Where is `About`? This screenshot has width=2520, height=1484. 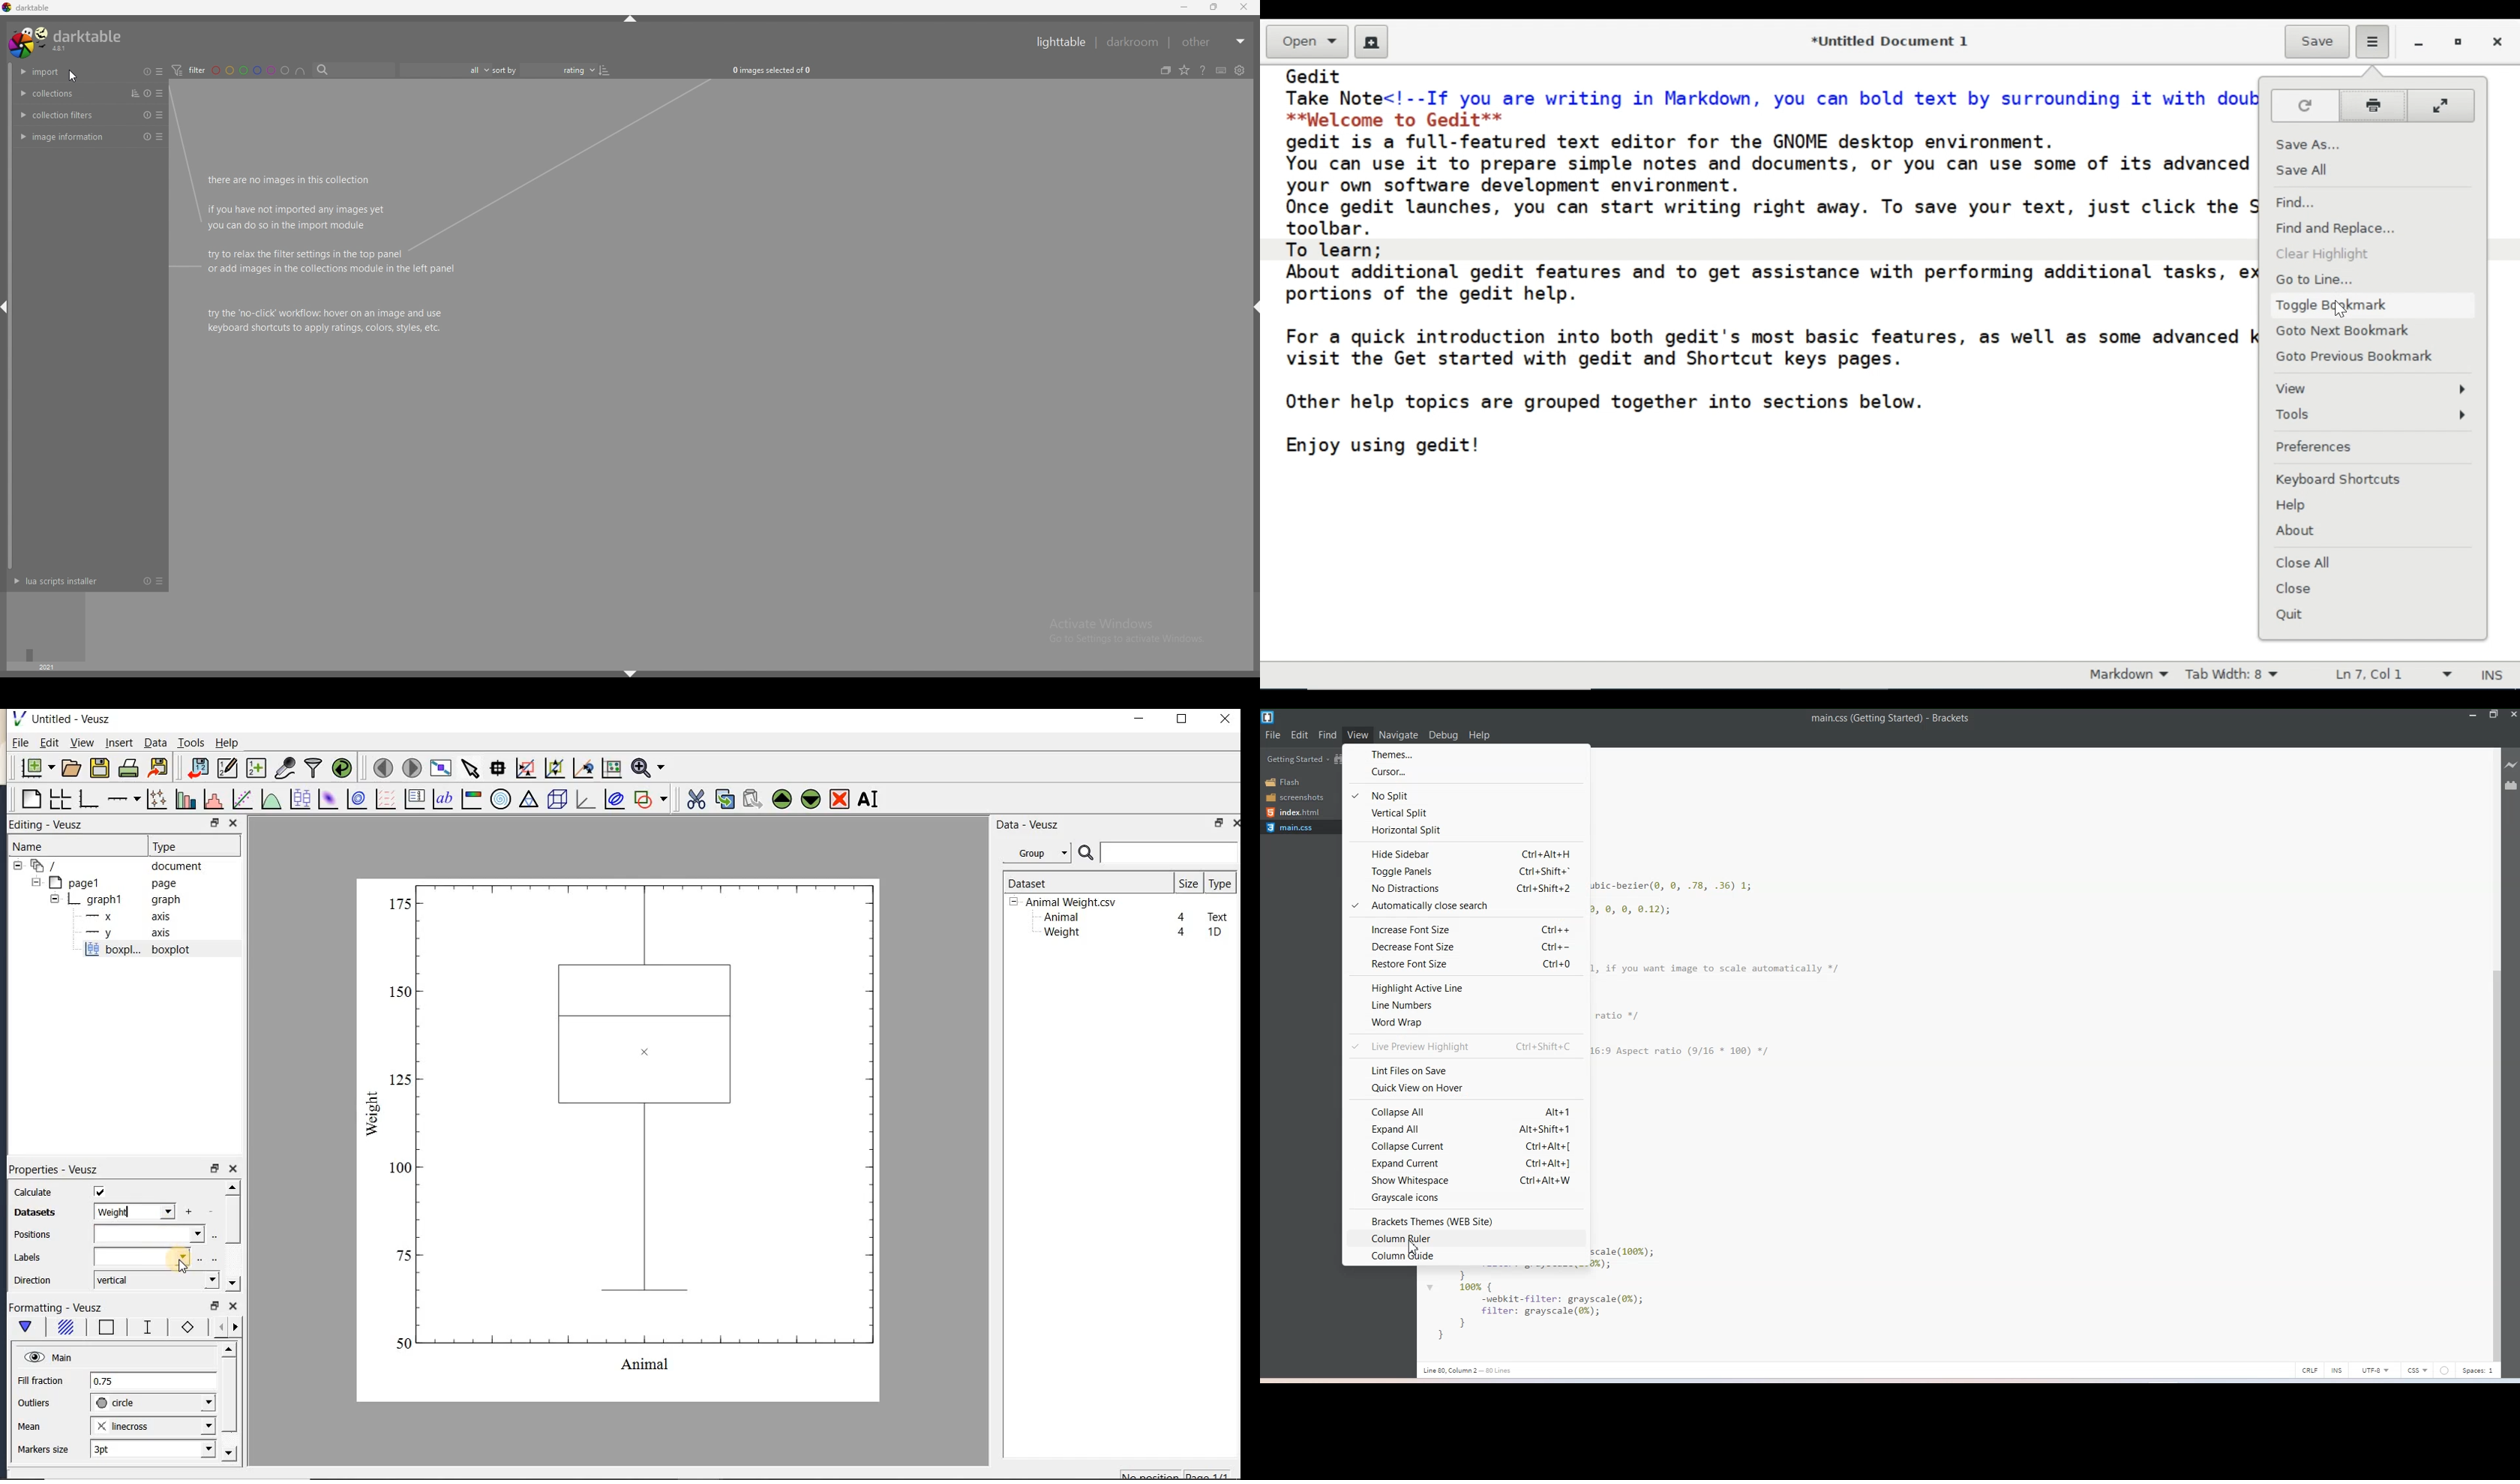
About is located at coordinates (2296, 532).